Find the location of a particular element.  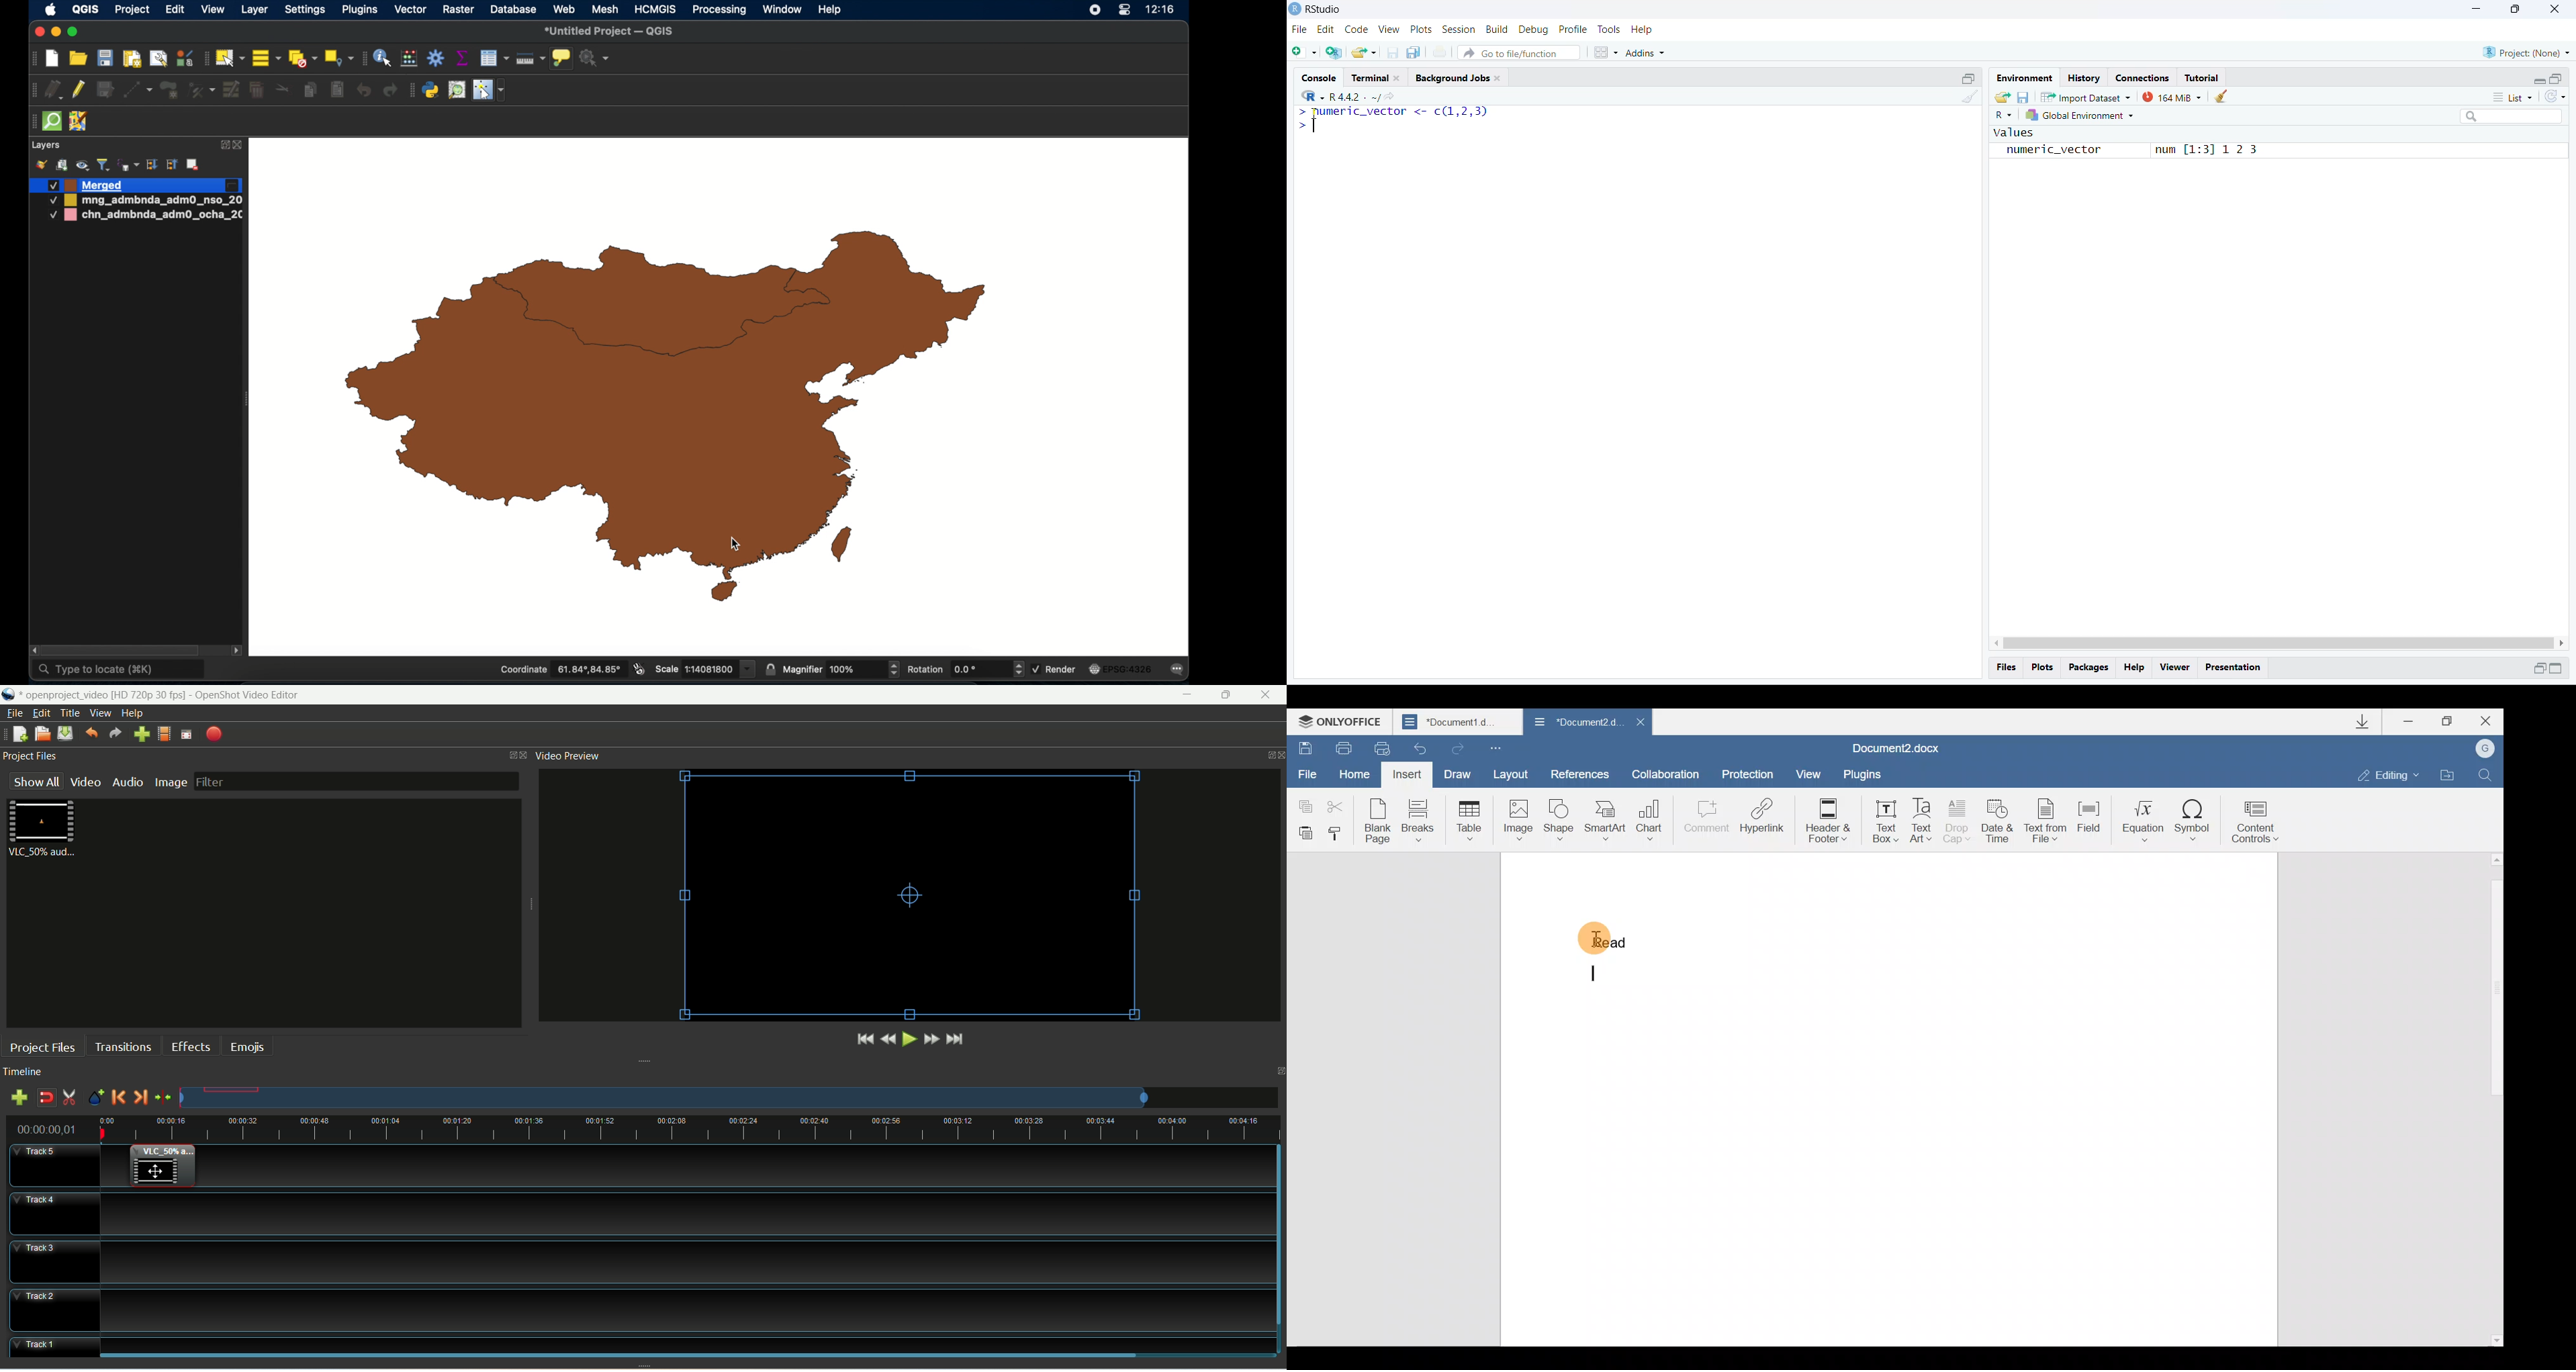

apple icon is located at coordinates (51, 10).